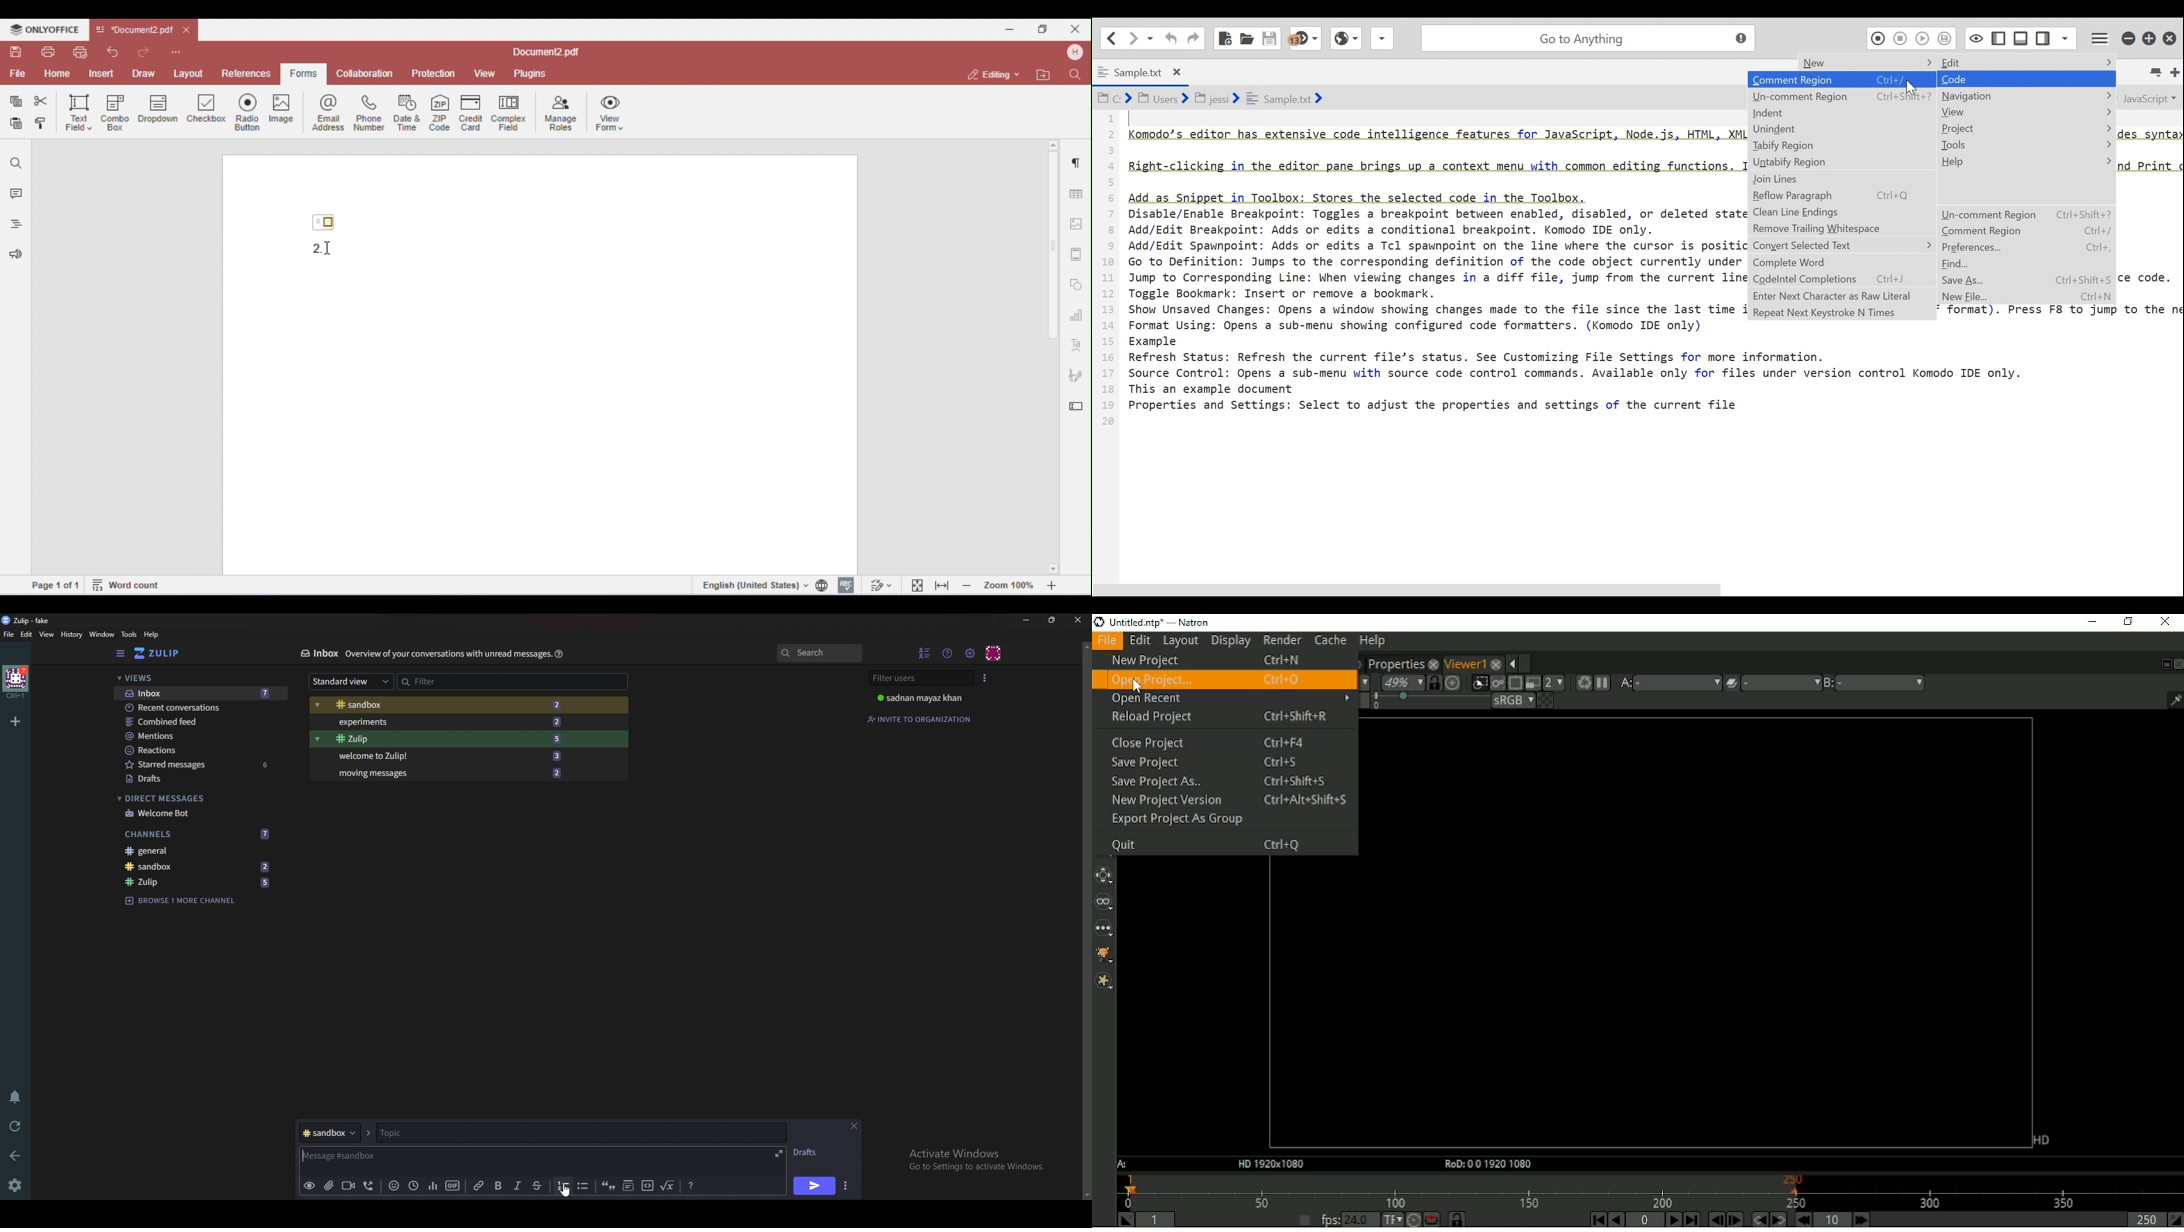 The width and height of the screenshot is (2184, 1232). Describe the element at coordinates (647, 1188) in the screenshot. I see `code` at that location.